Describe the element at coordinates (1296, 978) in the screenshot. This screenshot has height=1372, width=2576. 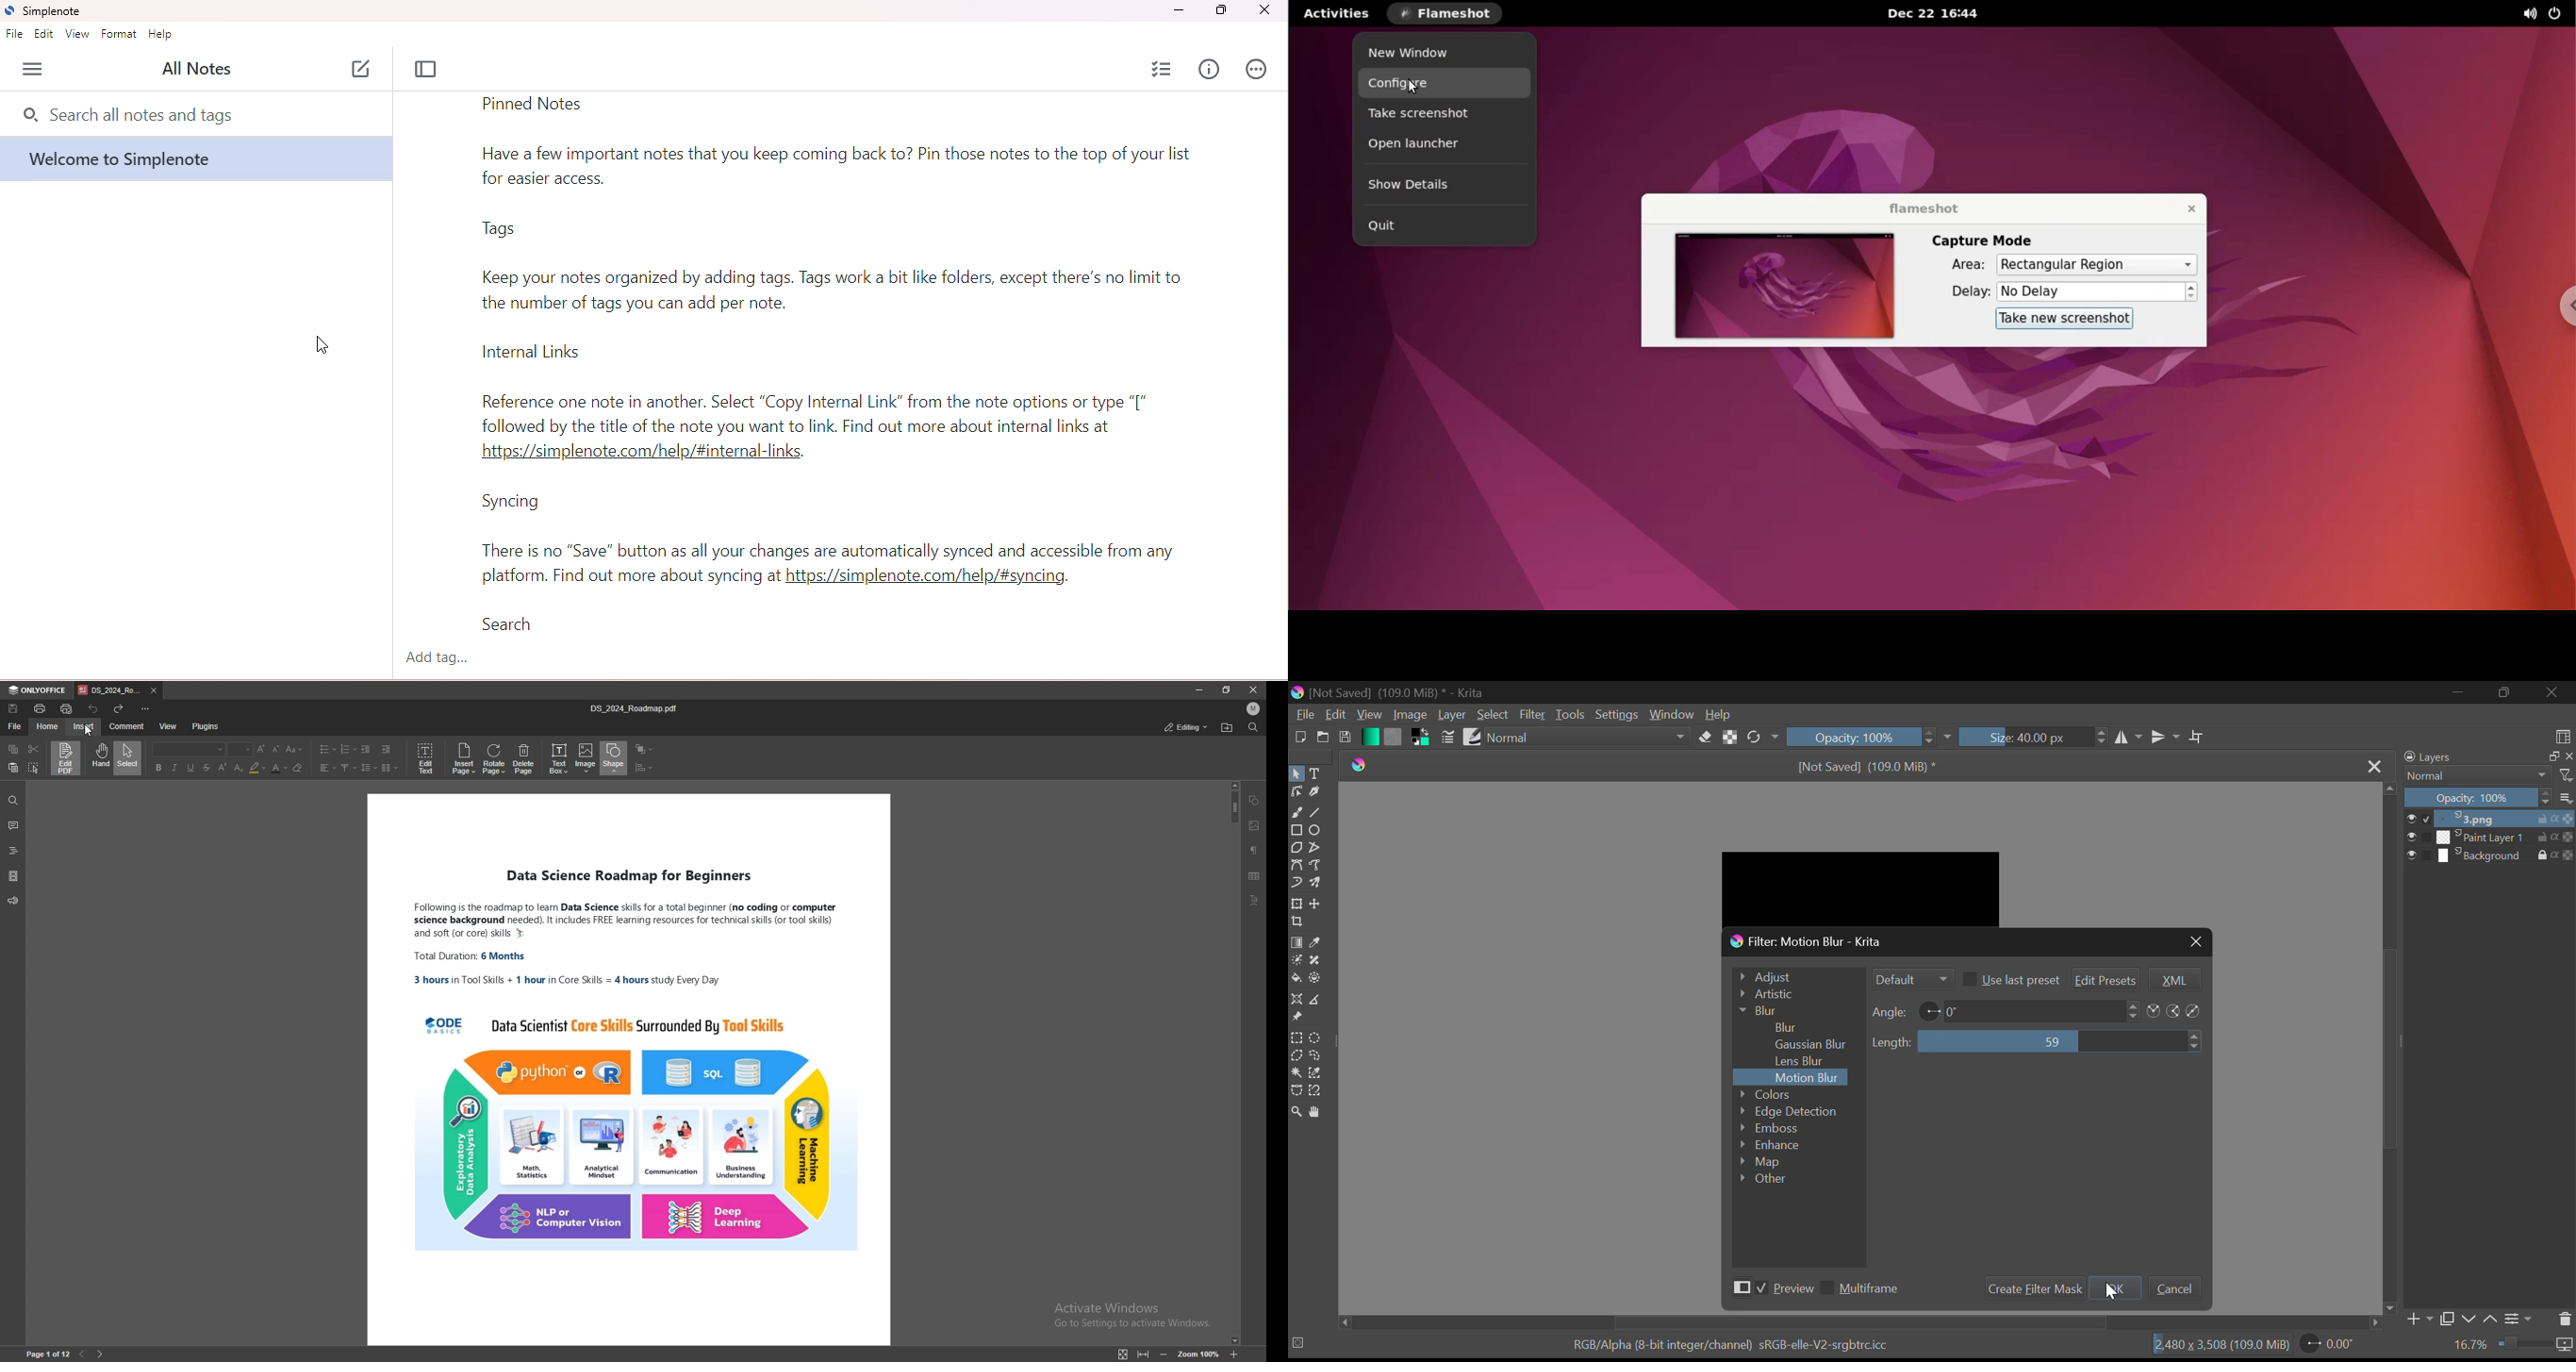
I see `Fill` at that location.